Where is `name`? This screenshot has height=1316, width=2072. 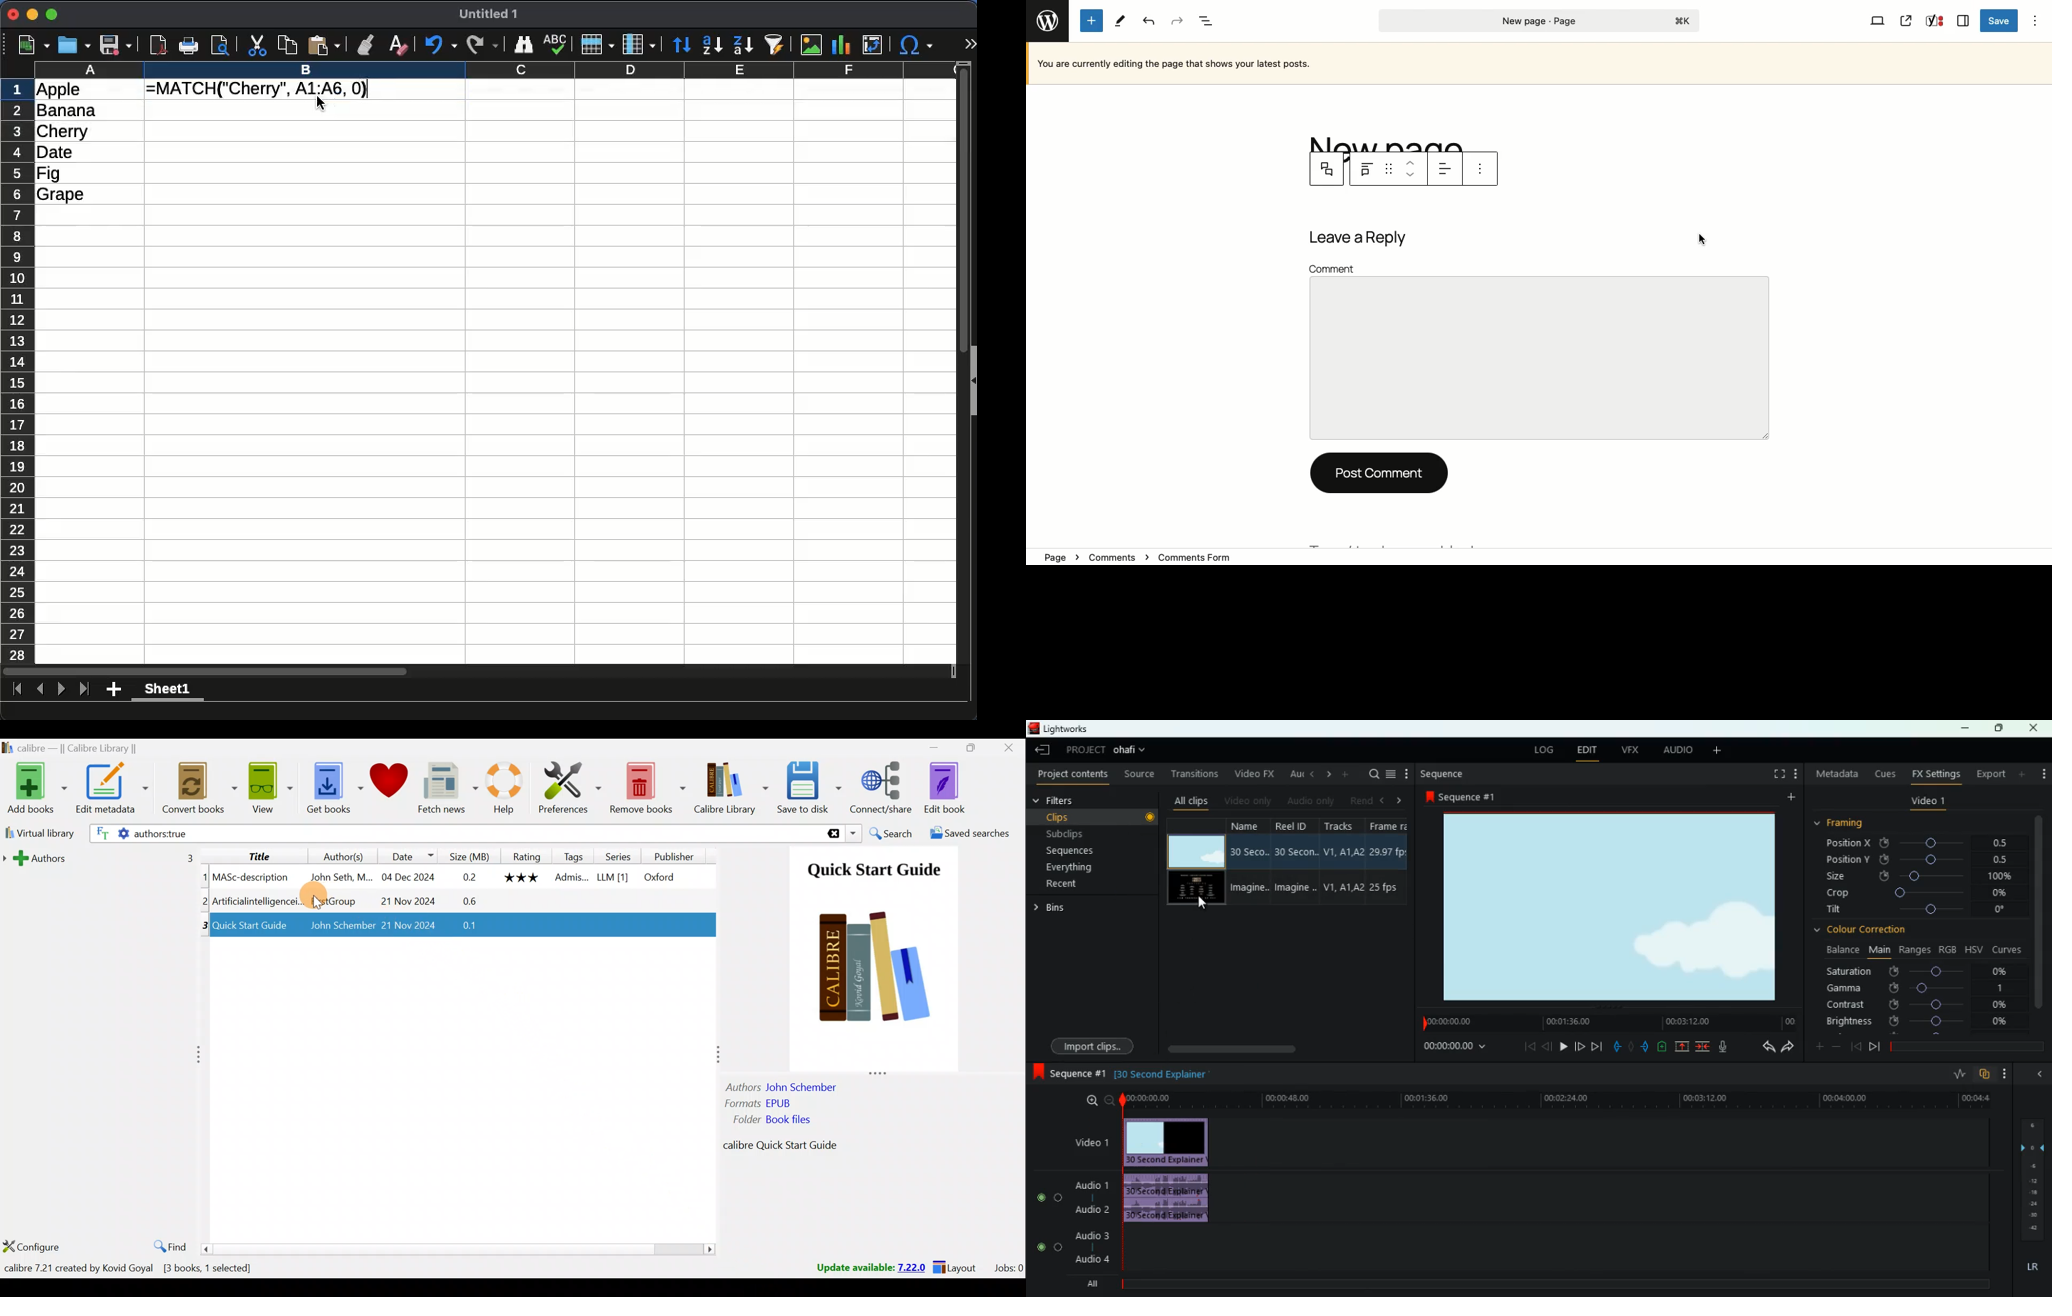 name is located at coordinates (1250, 863).